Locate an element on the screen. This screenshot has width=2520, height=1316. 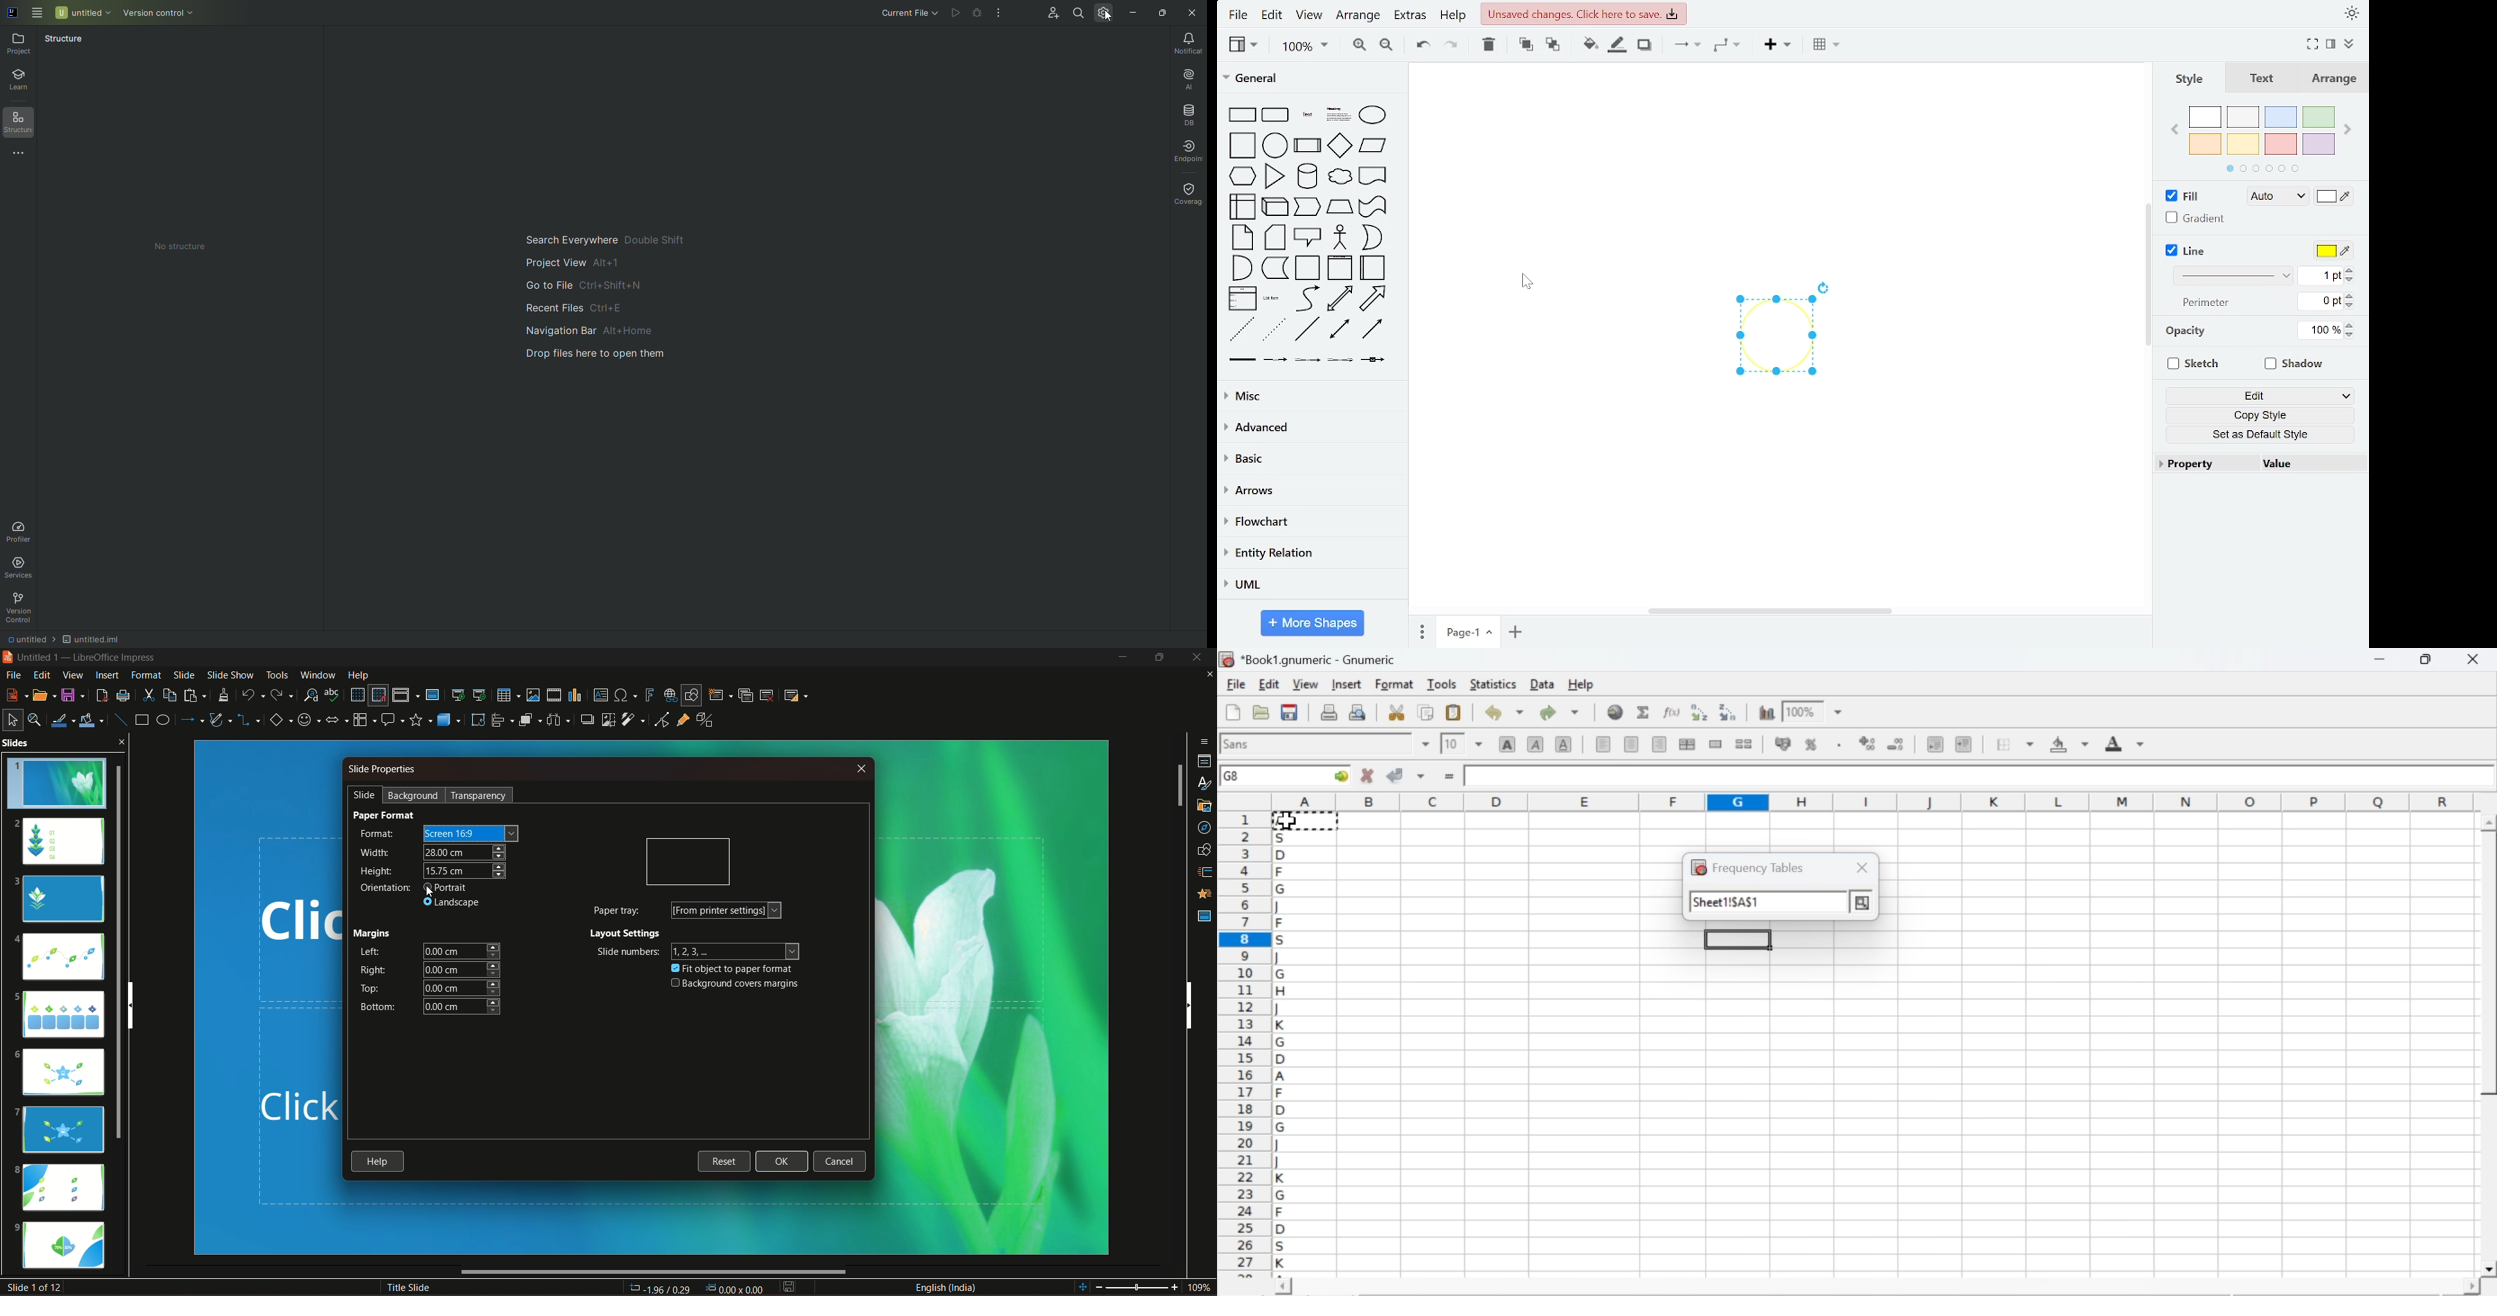
card is located at coordinates (1275, 237).